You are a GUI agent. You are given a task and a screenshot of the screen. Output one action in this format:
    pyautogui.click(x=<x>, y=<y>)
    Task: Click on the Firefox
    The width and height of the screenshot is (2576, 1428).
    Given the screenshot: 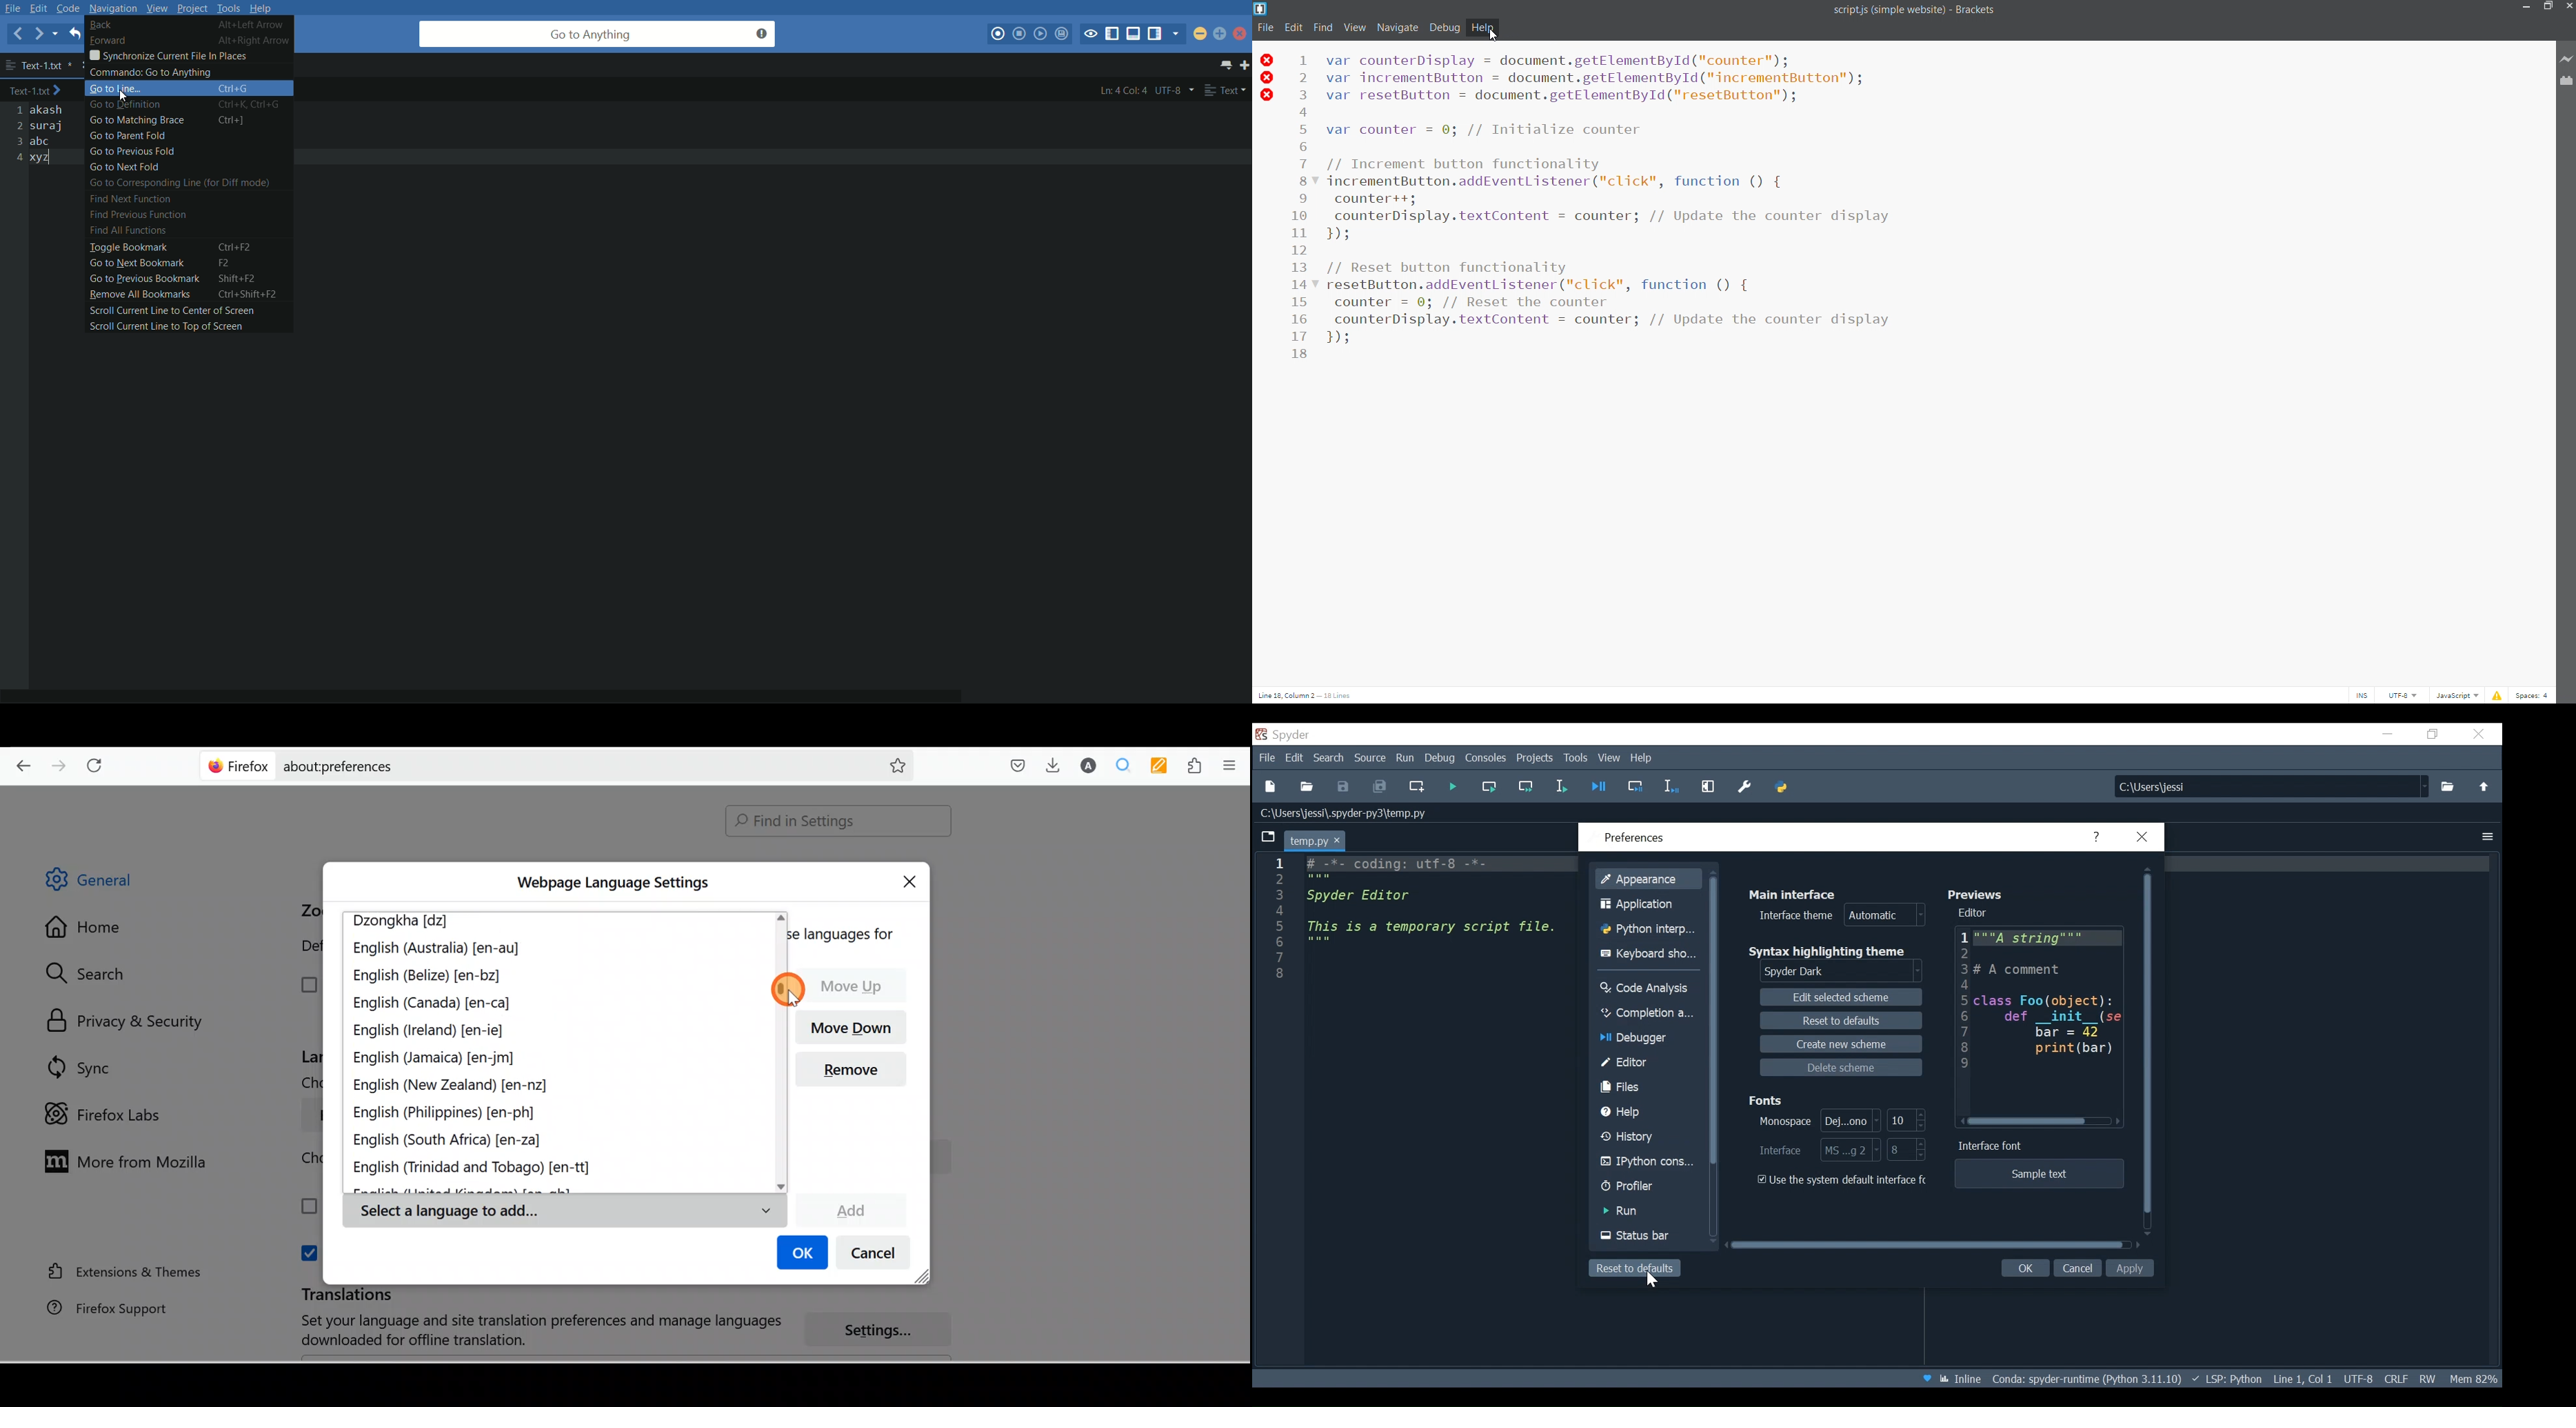 What is the action you would take?
    pyautogui.click(x=239, y=765)
    